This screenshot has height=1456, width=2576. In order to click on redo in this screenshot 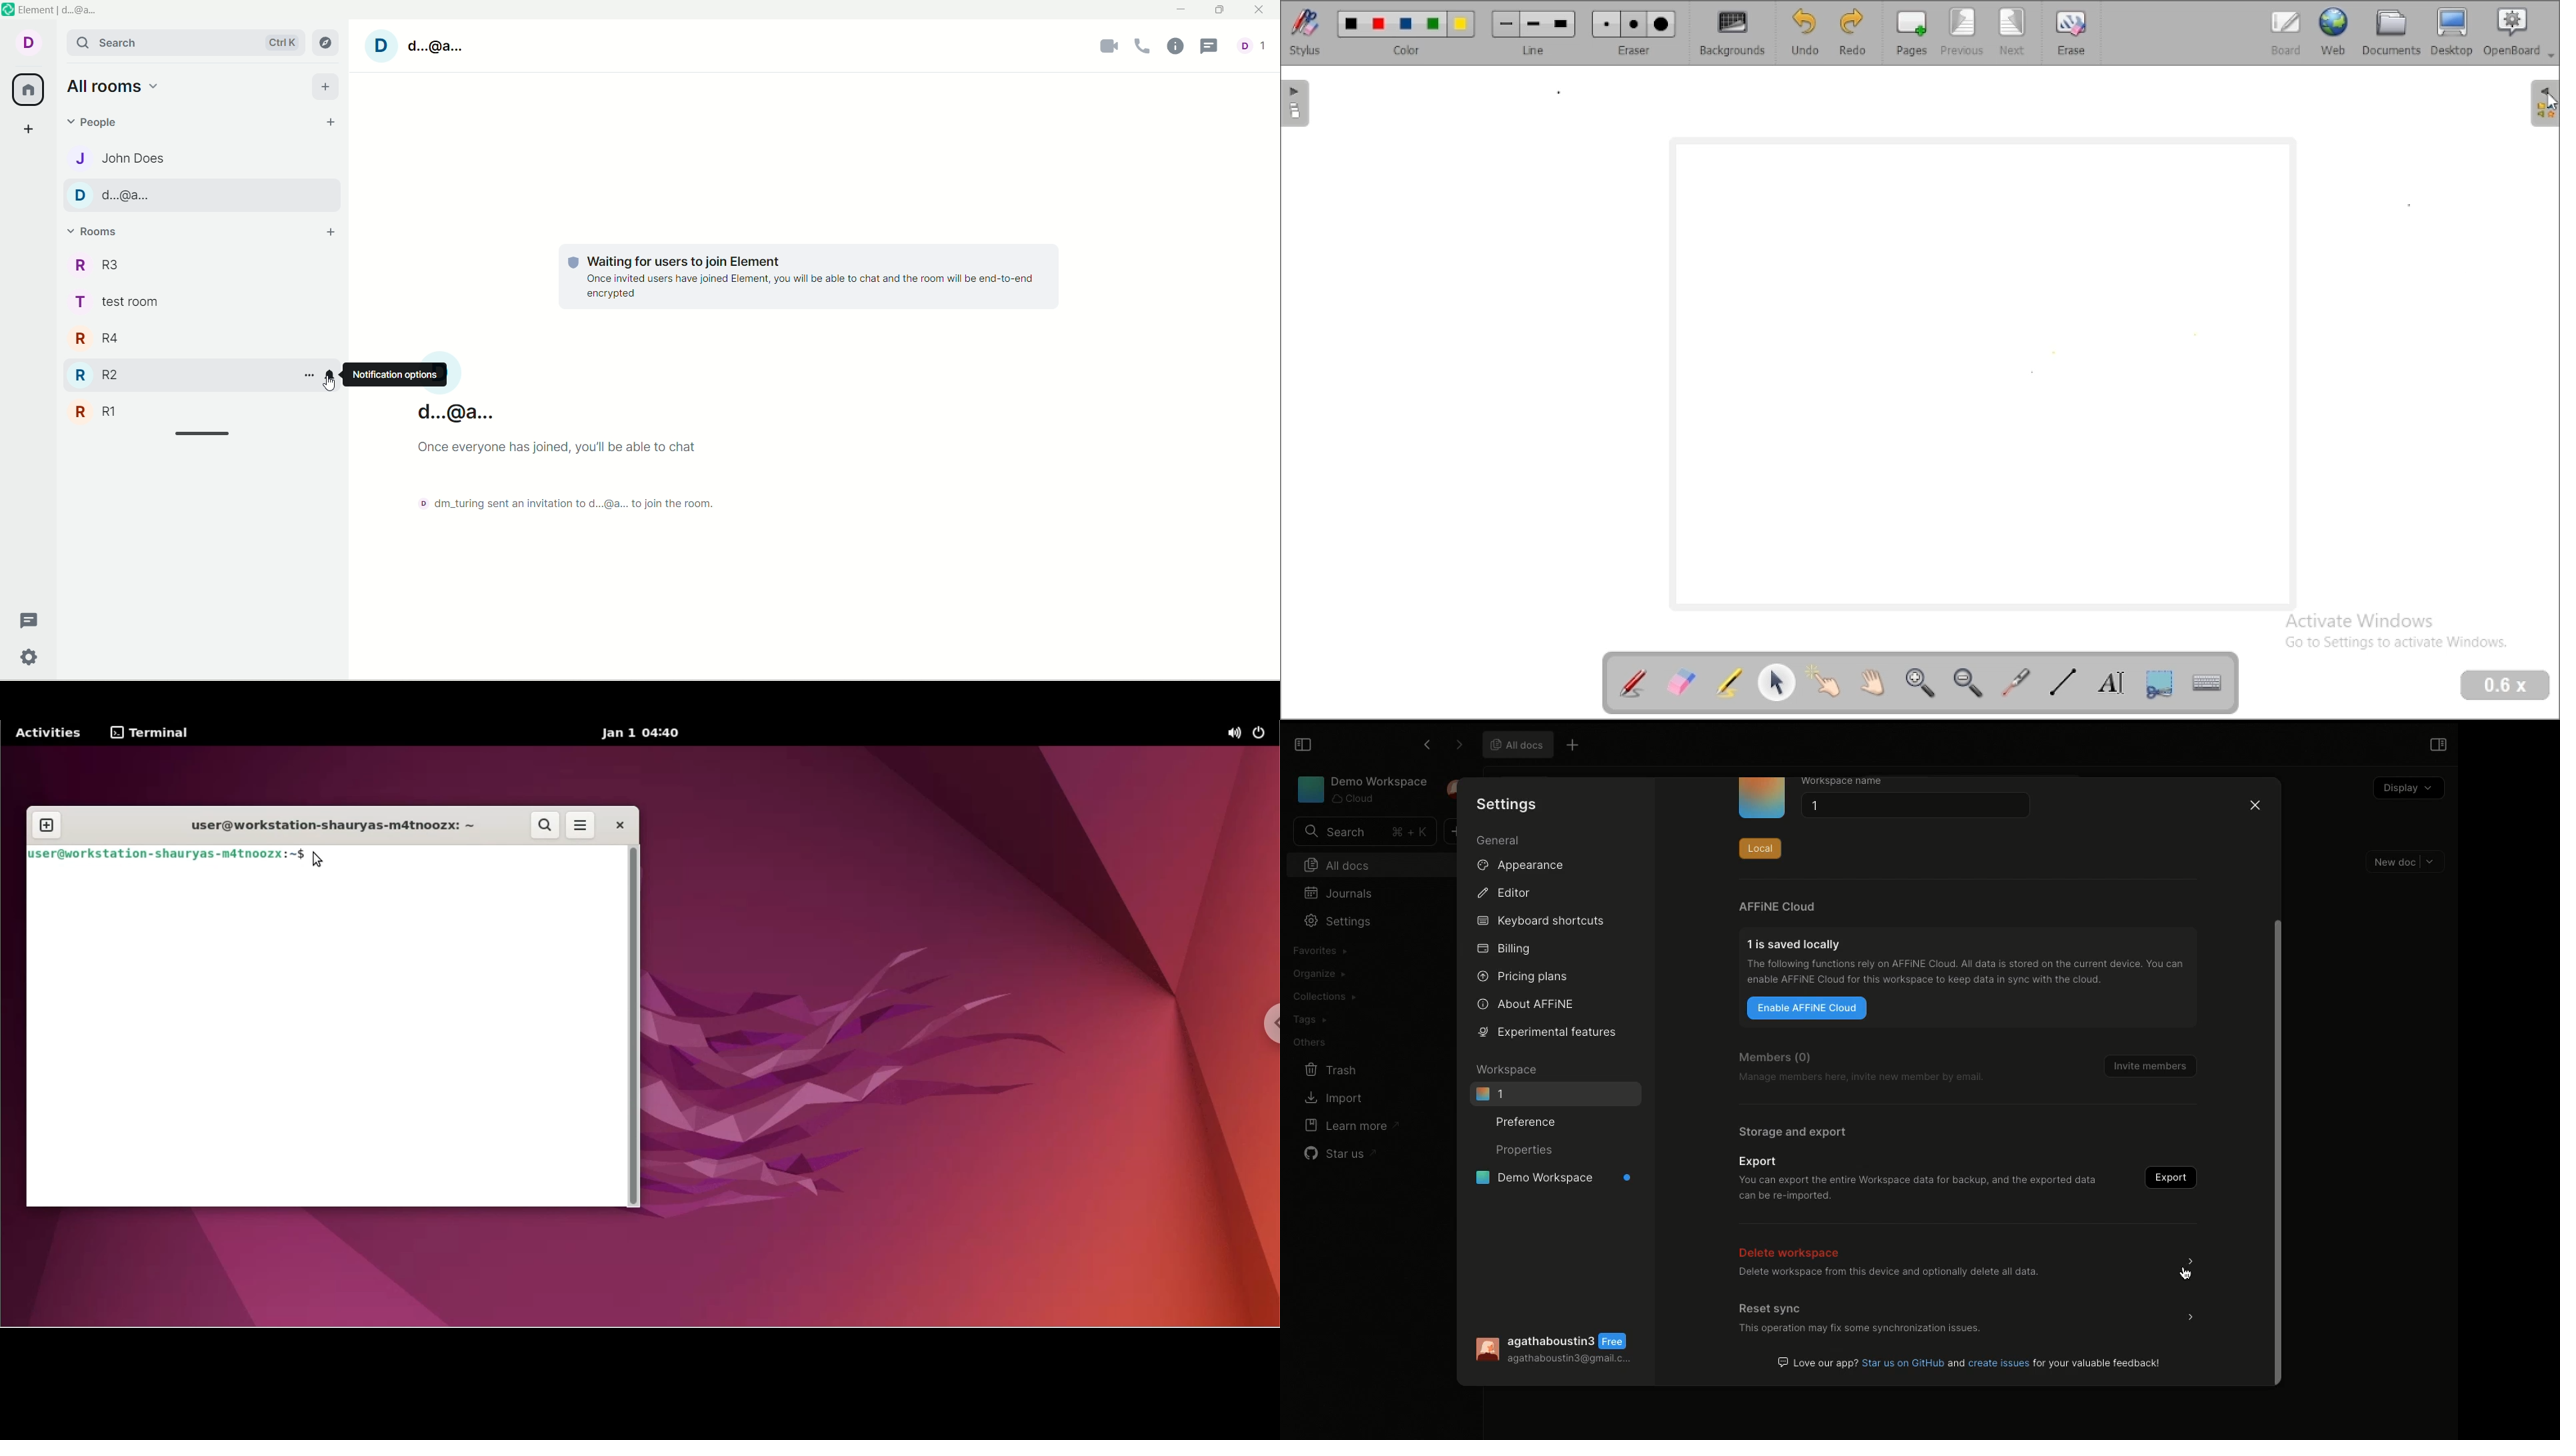, I will do `click(1851, 33)`.